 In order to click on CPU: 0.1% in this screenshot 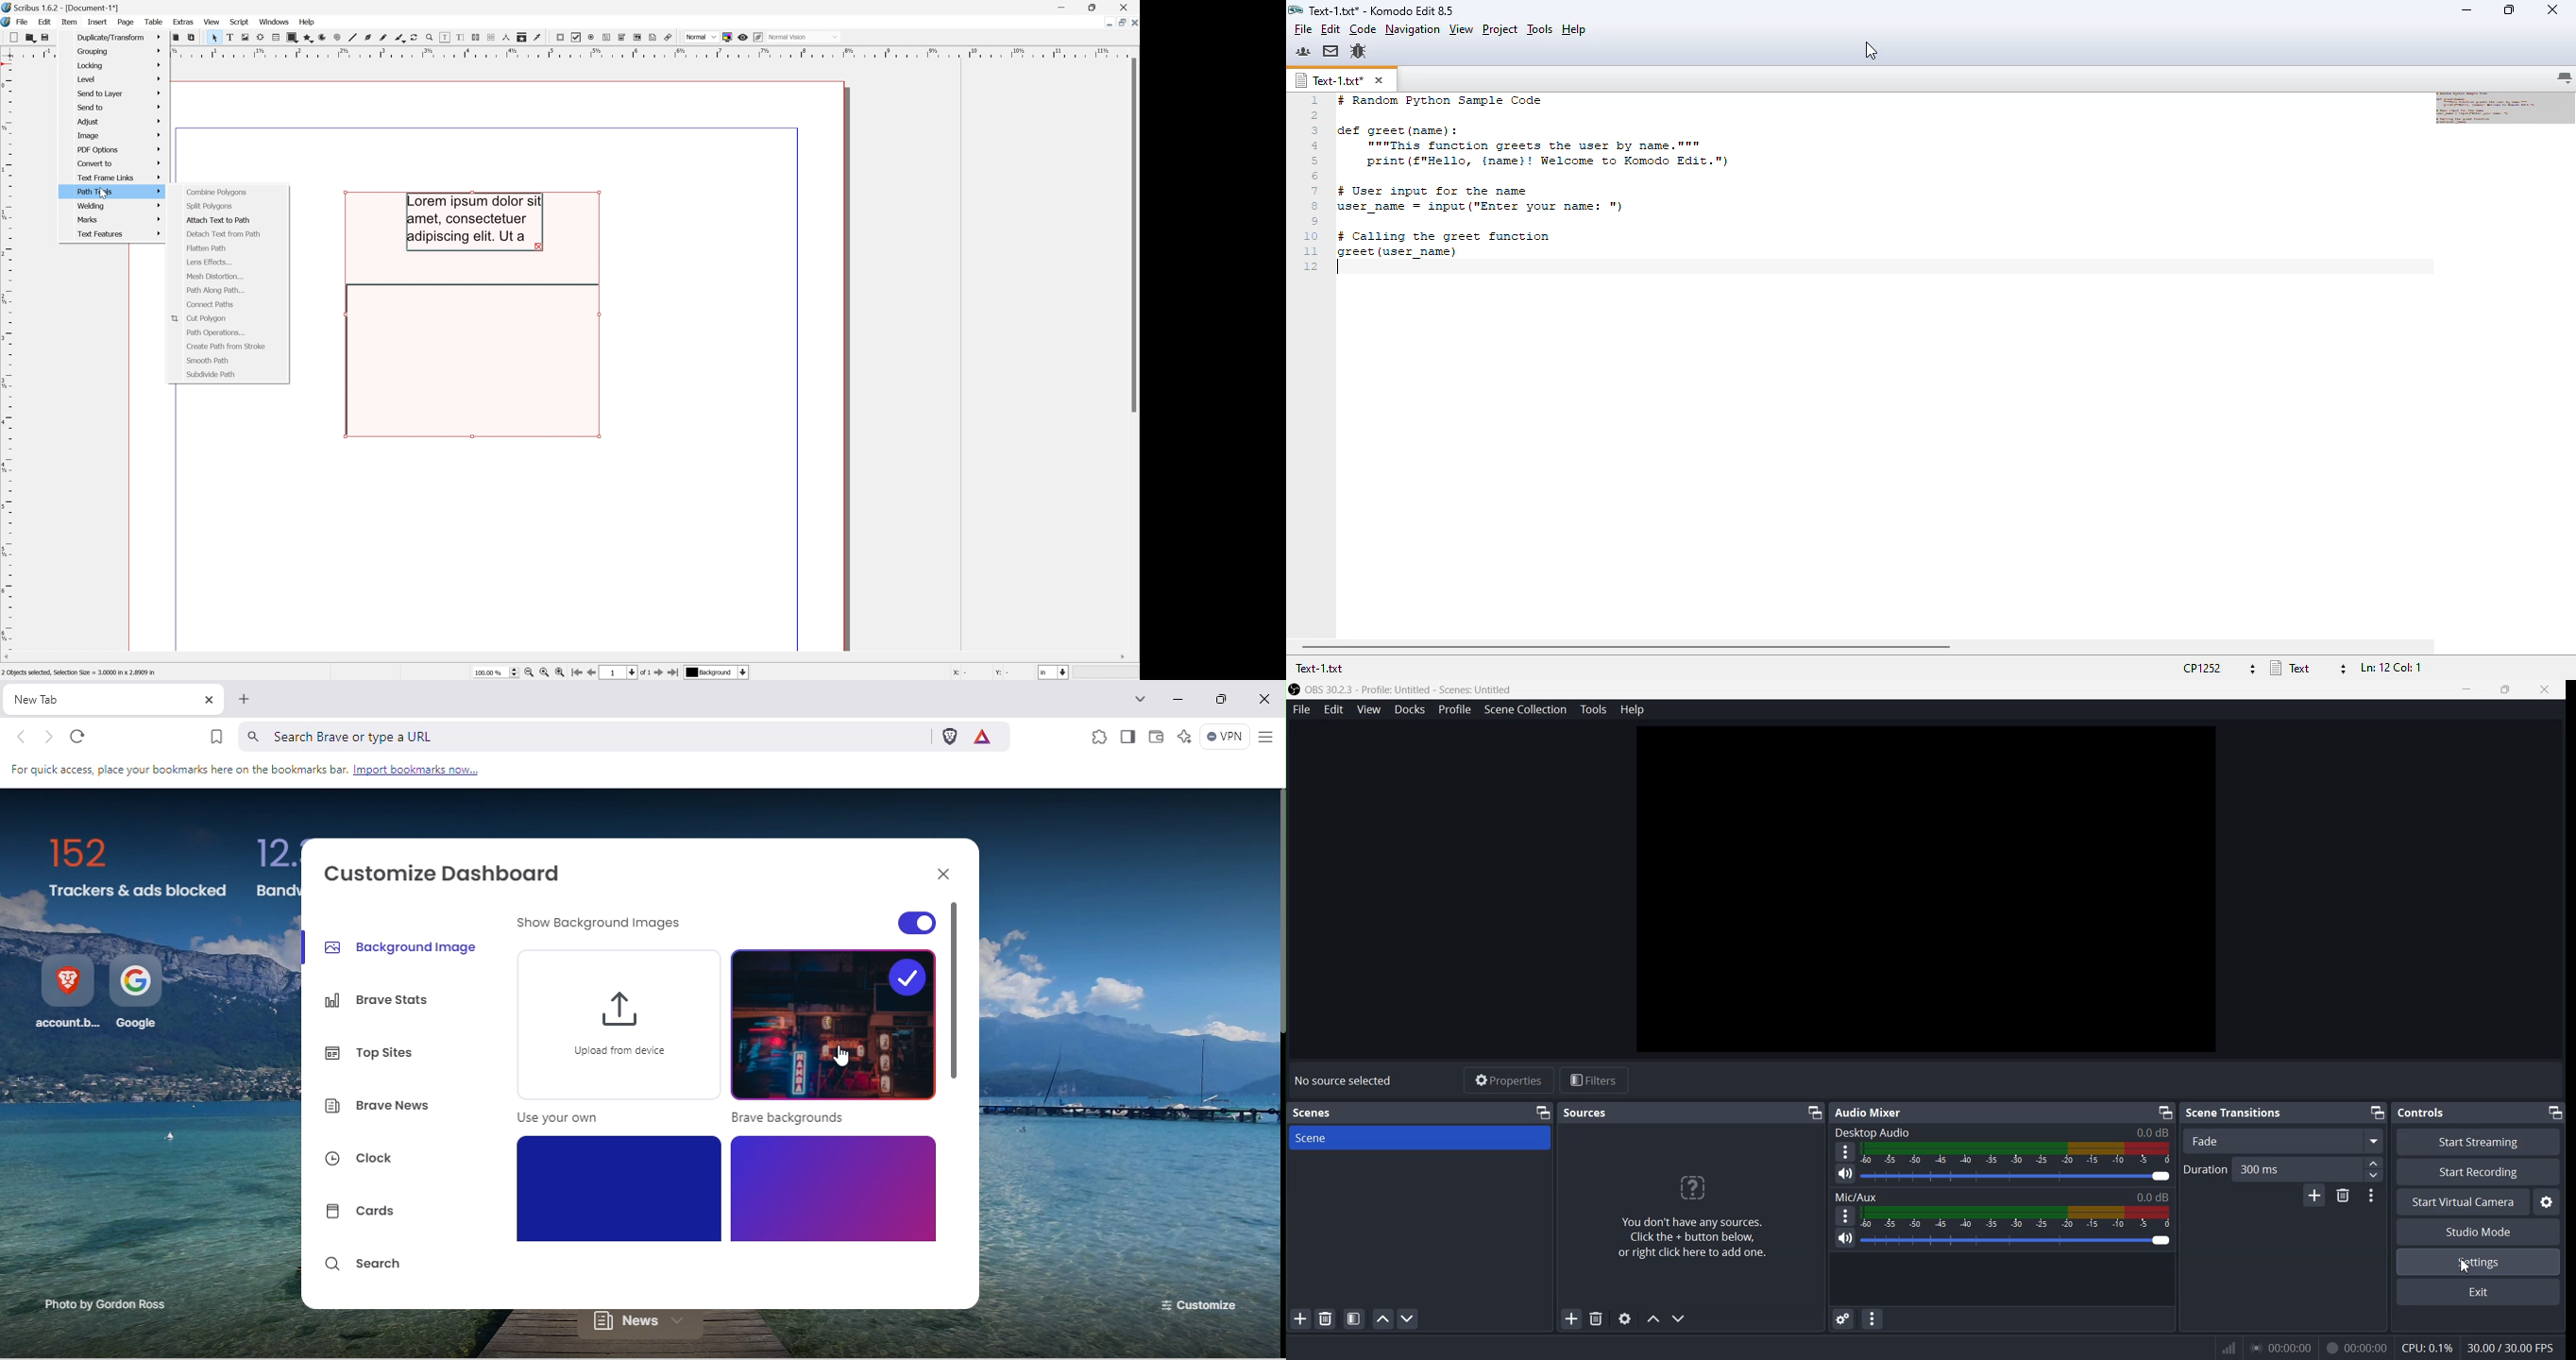, I will do `click(2425, 1347)`.